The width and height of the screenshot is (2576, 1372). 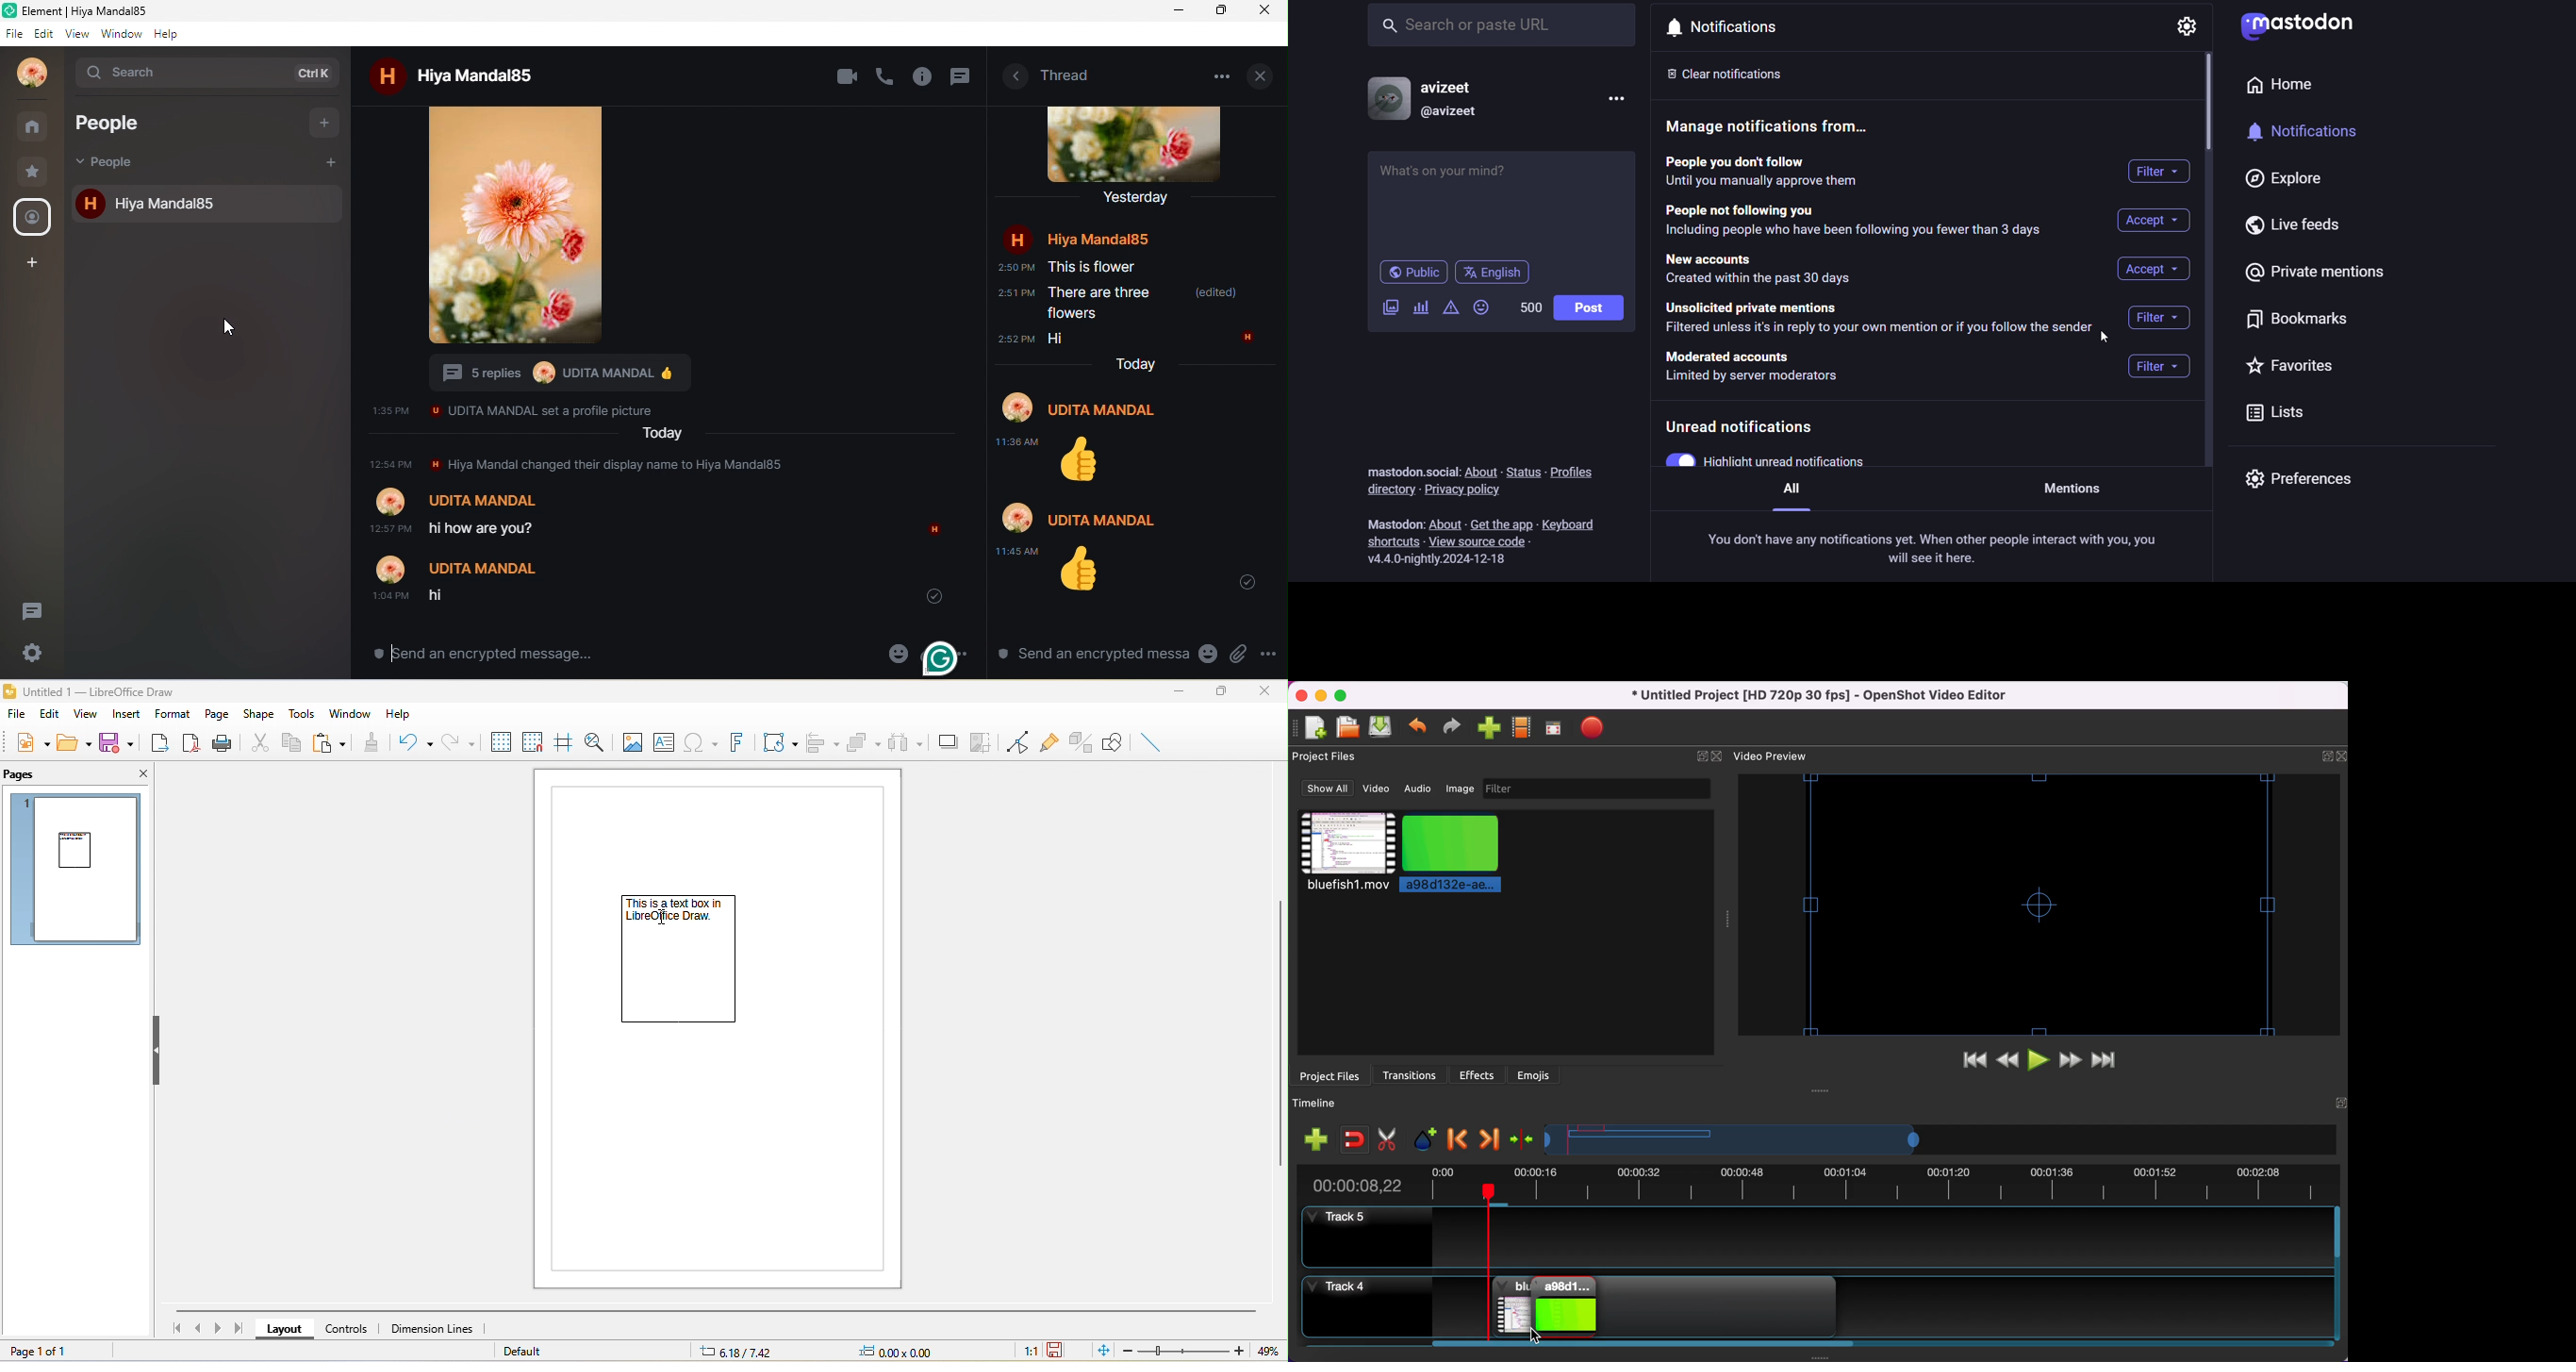 What do you see at coordinates (325, 123) in the screenshot?
I see `add` at bounding box center [325, 123].